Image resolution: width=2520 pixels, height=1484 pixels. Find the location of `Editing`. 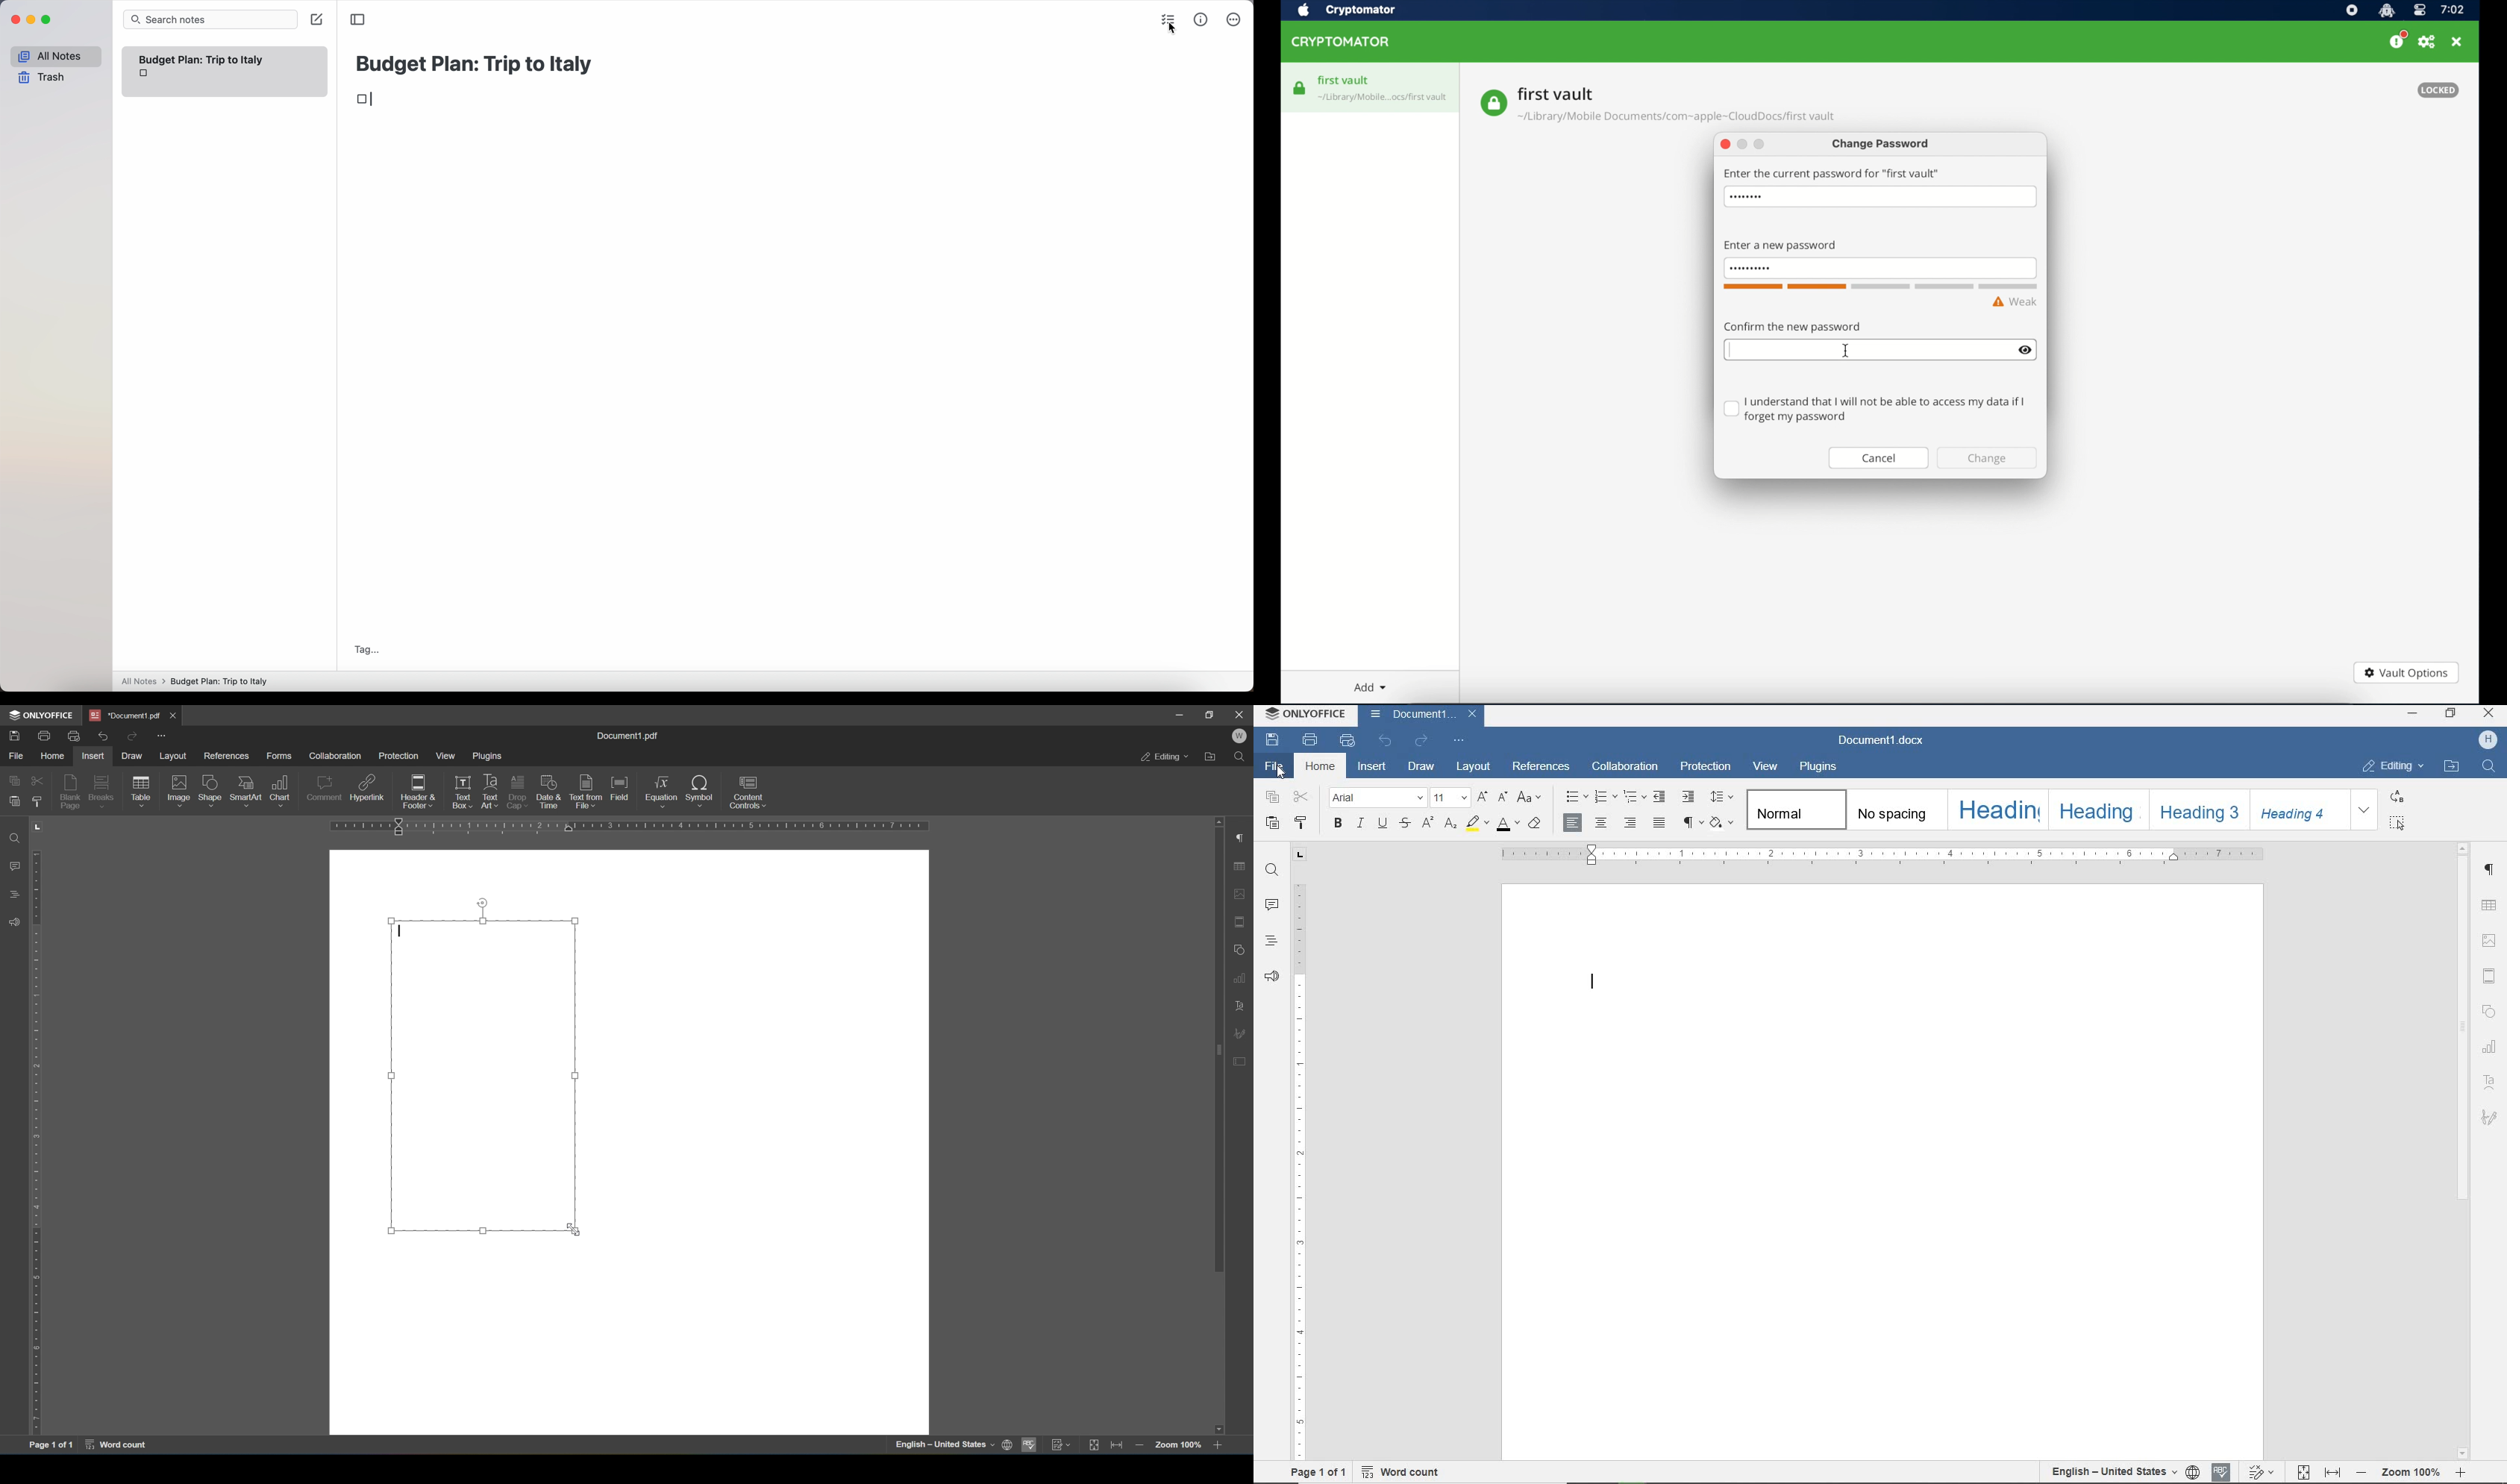

Editing is located at coordinates (1164, 758).